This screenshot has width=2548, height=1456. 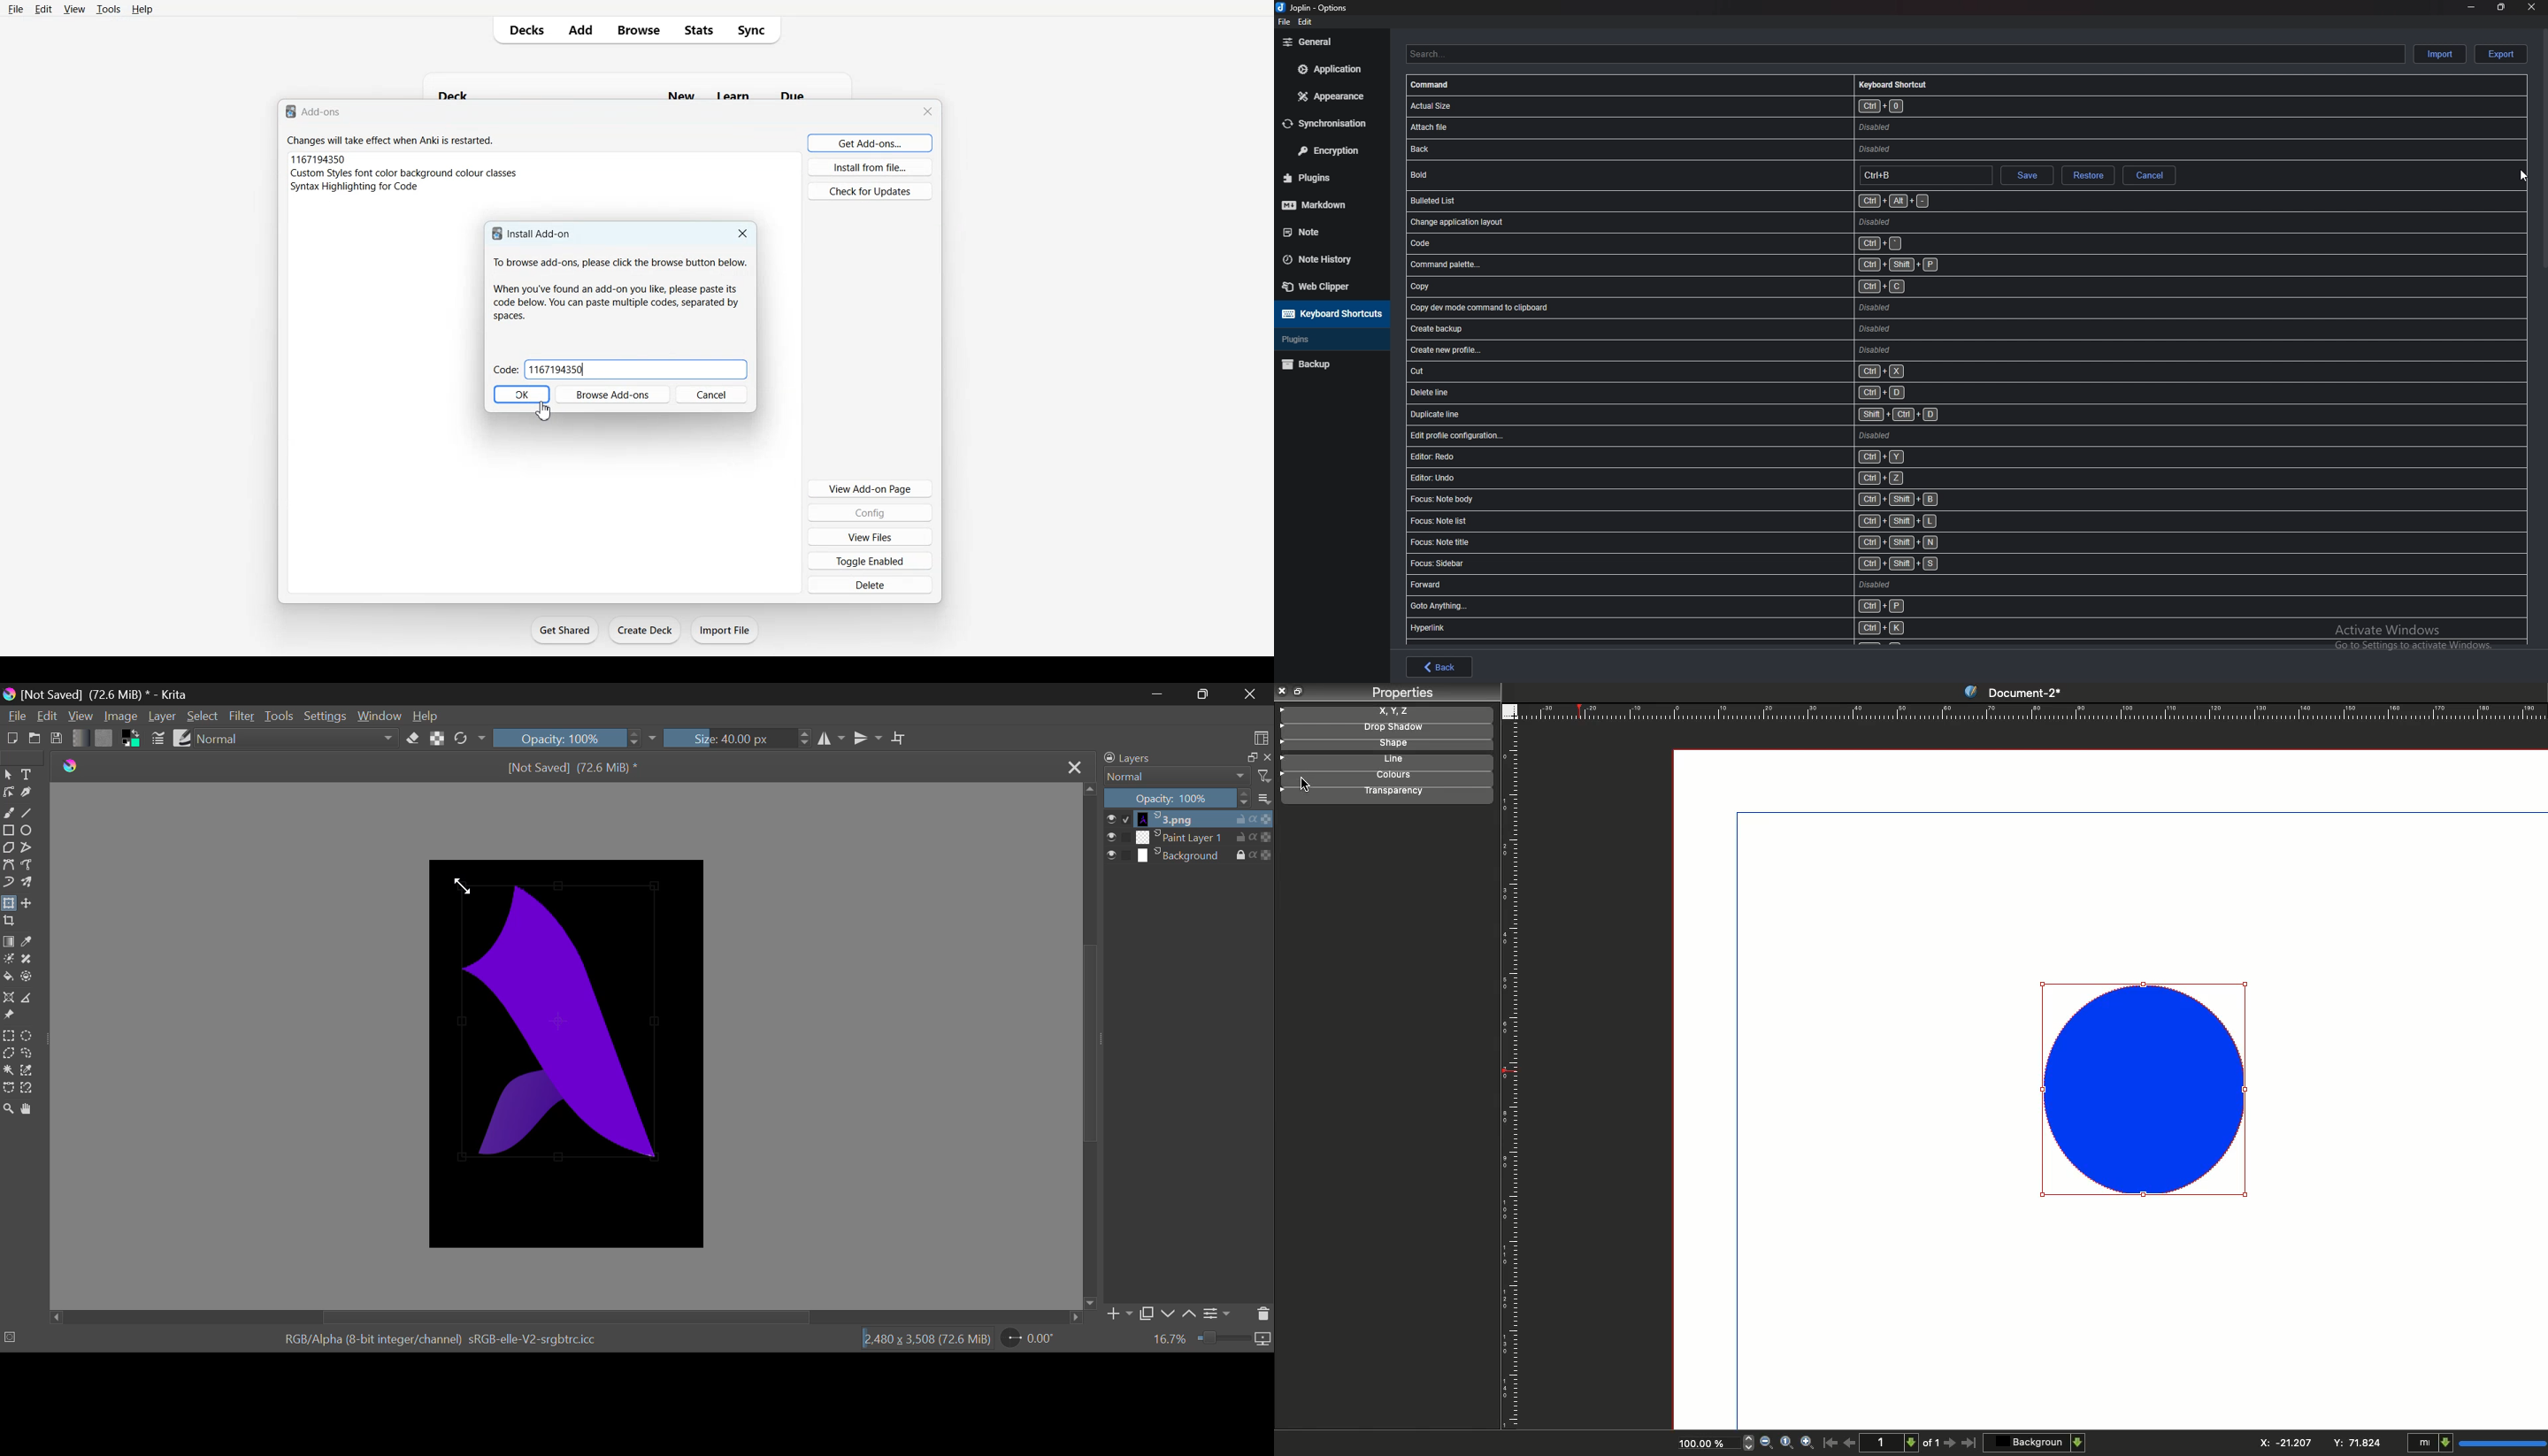 I want to click on Crop, so click(x=11, y=921).